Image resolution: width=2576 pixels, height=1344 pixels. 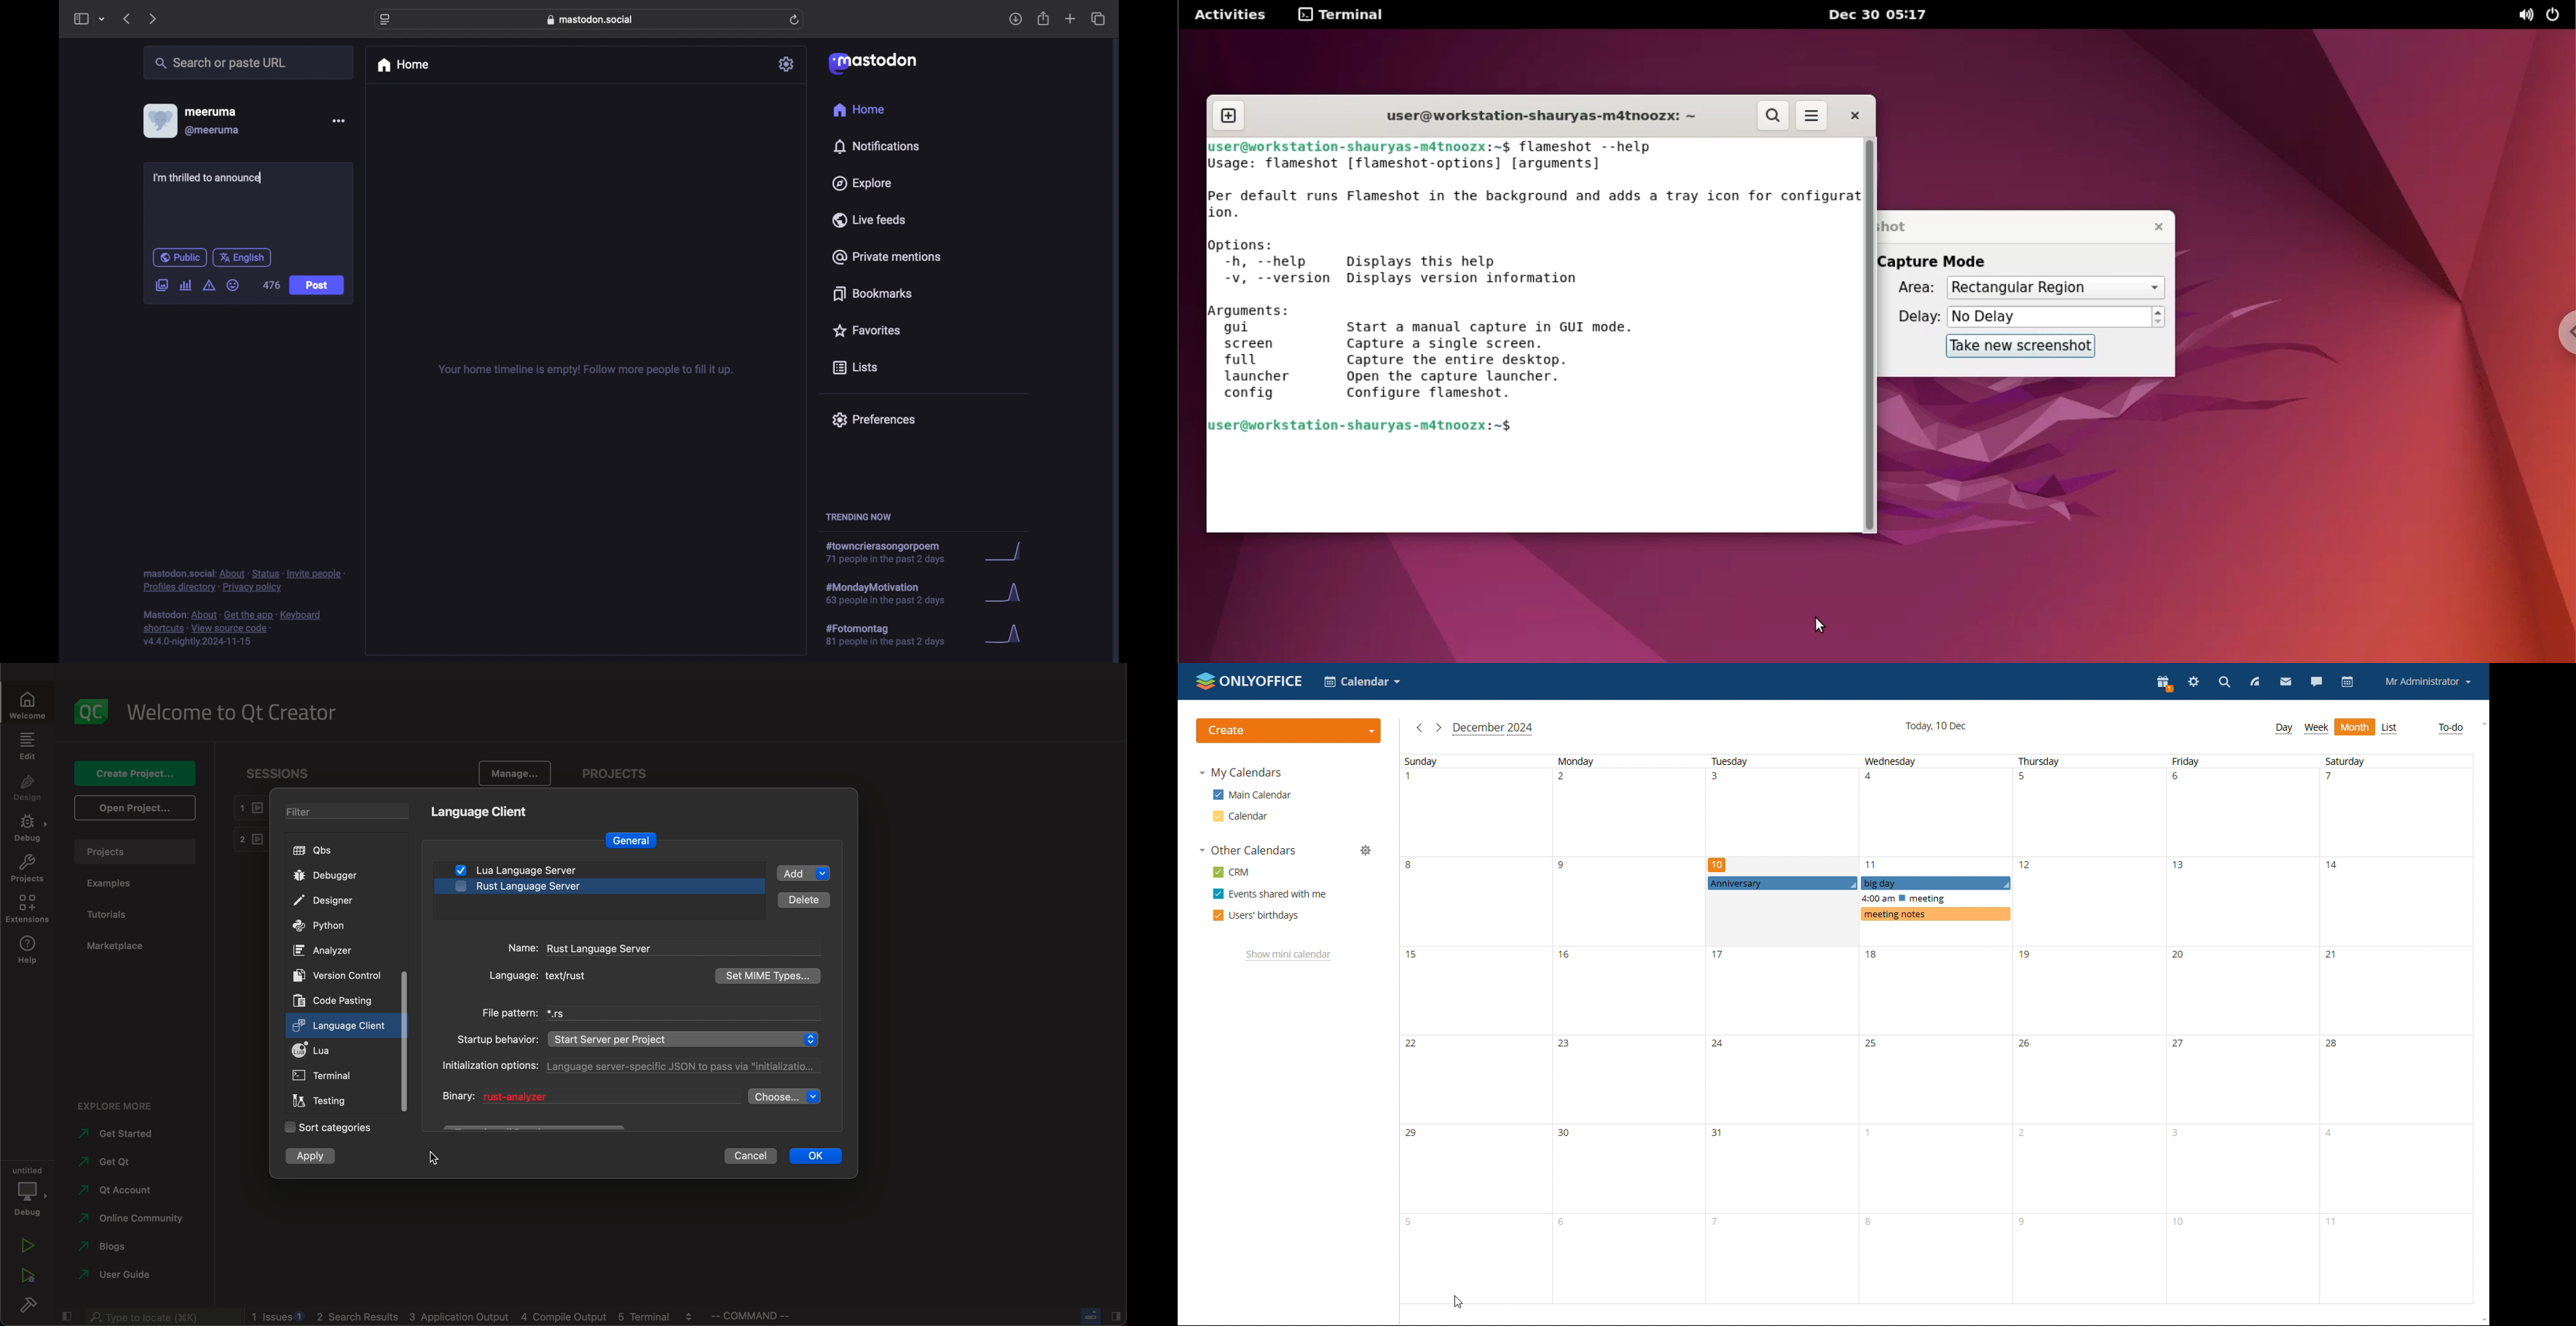 I want to click on mail, so click(x=2285, y=682).